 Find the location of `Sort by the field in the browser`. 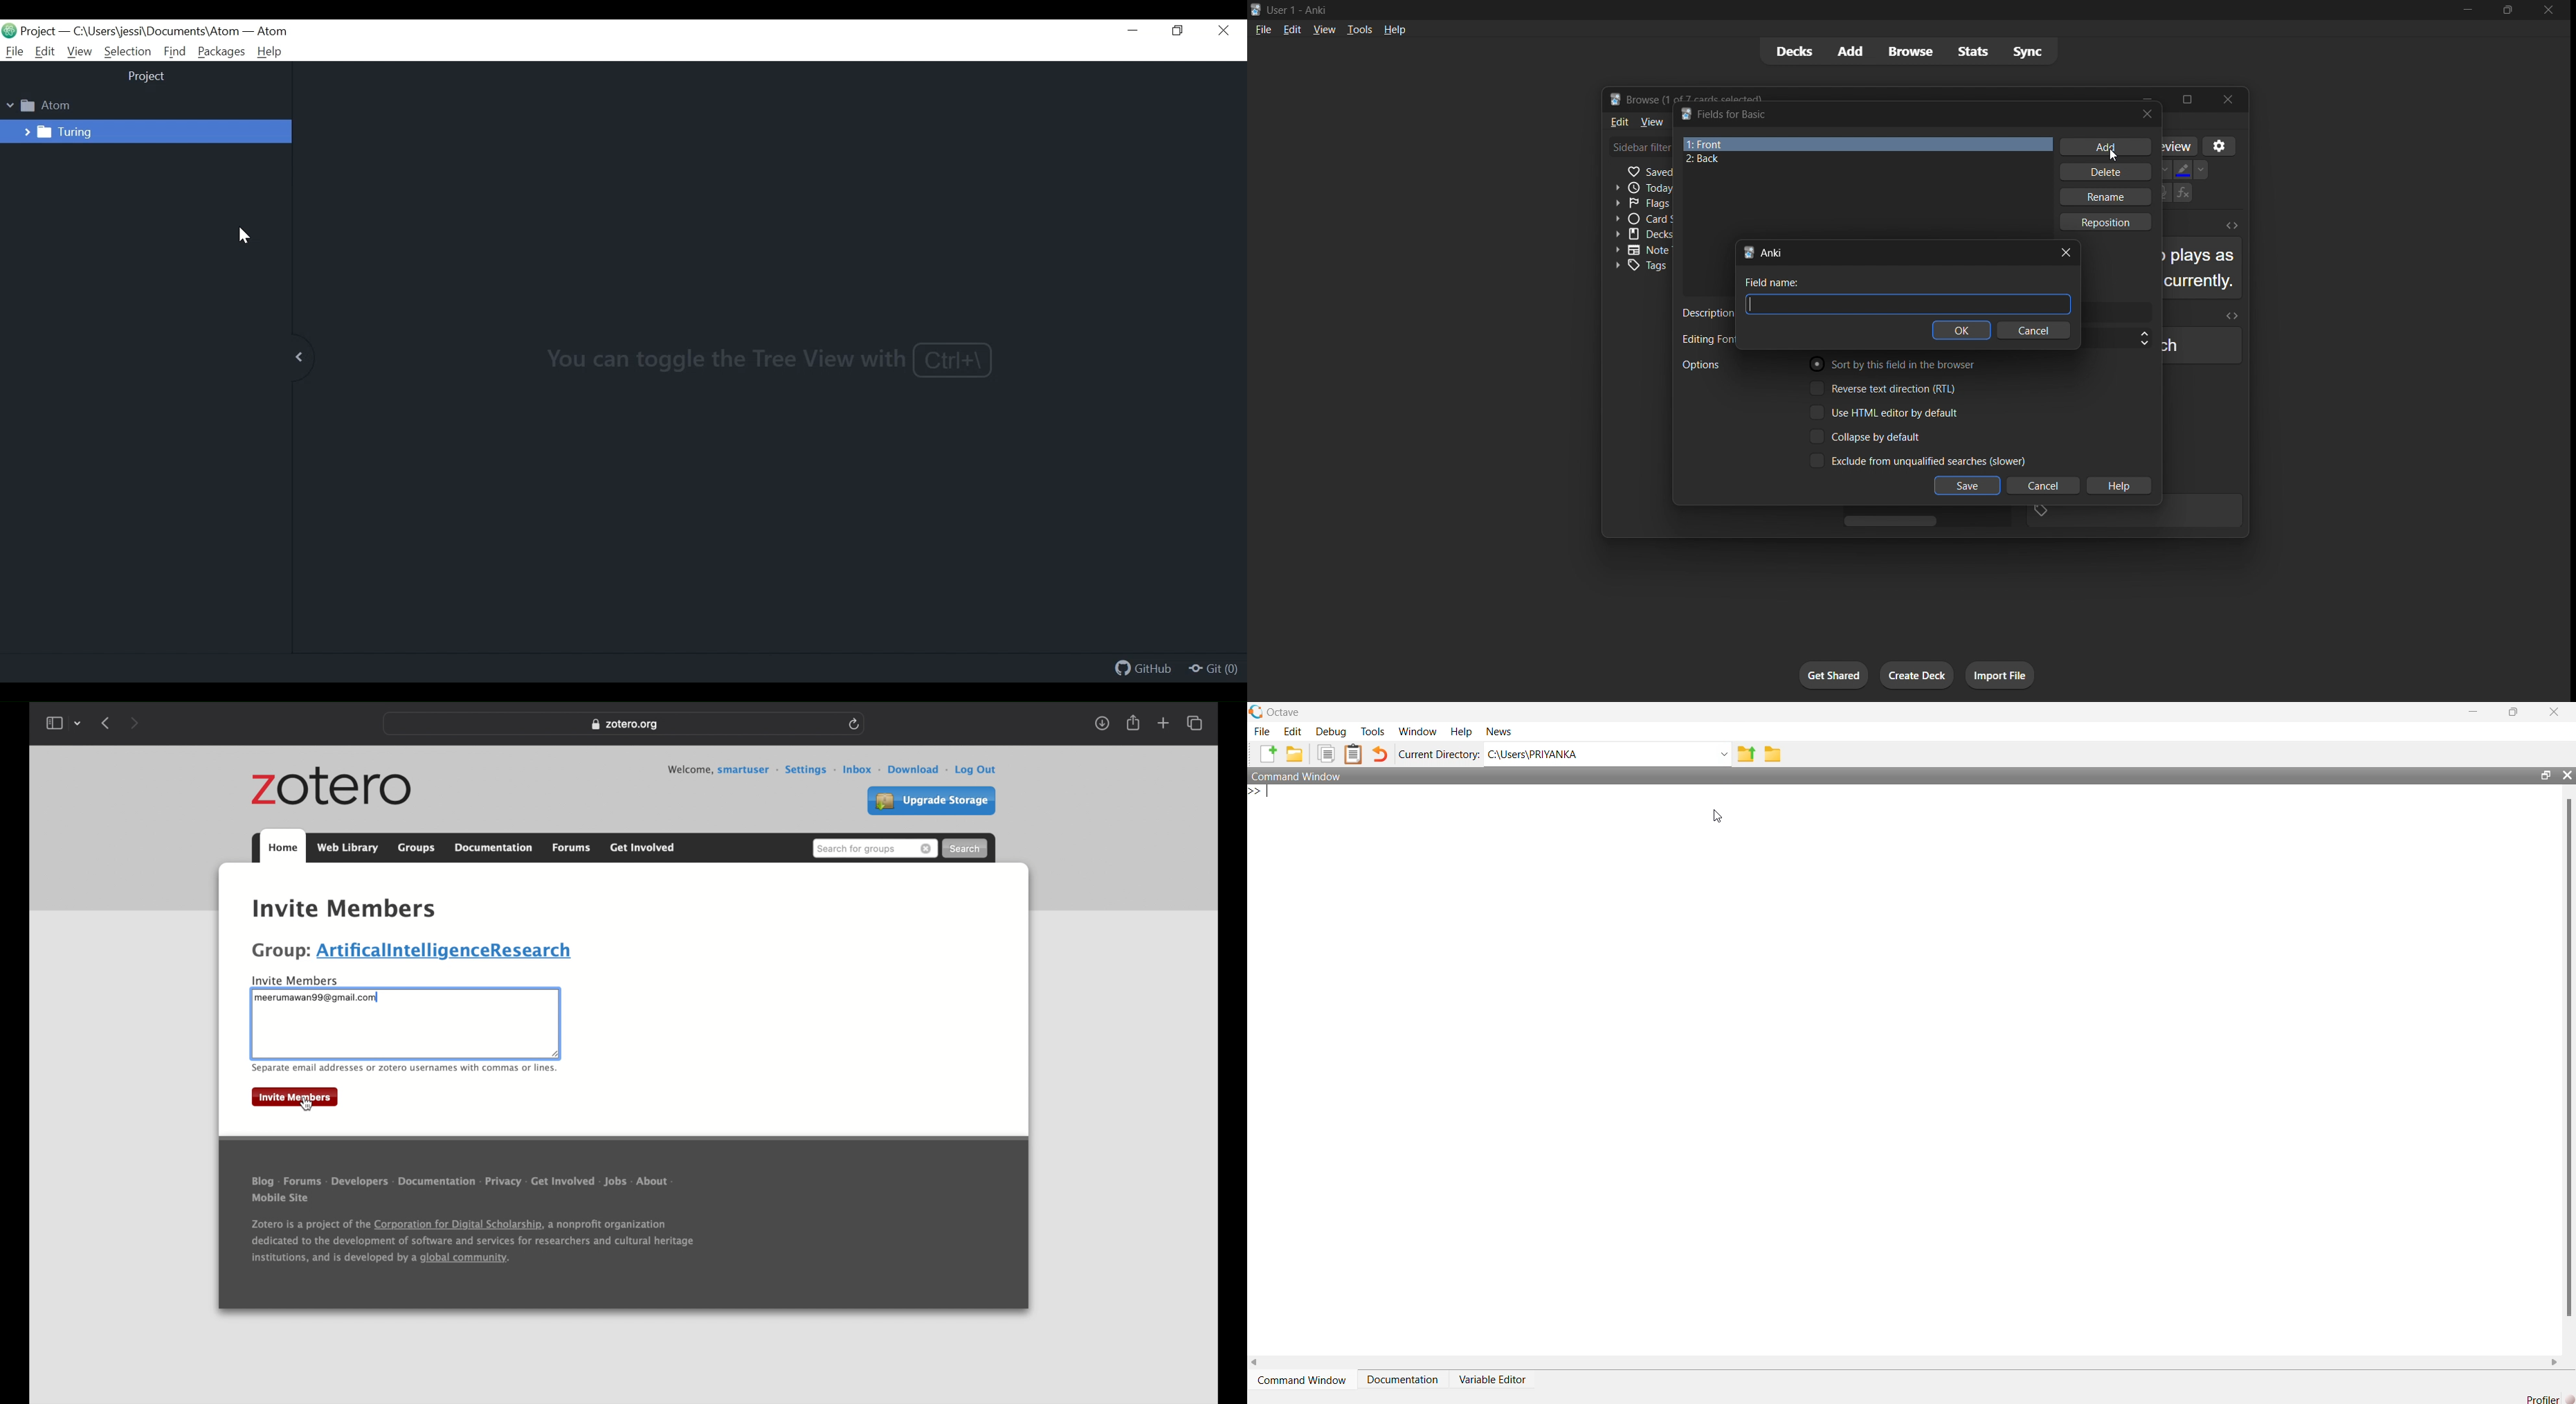

Sort by the field in the browser is located at coordinates (1894, 366).